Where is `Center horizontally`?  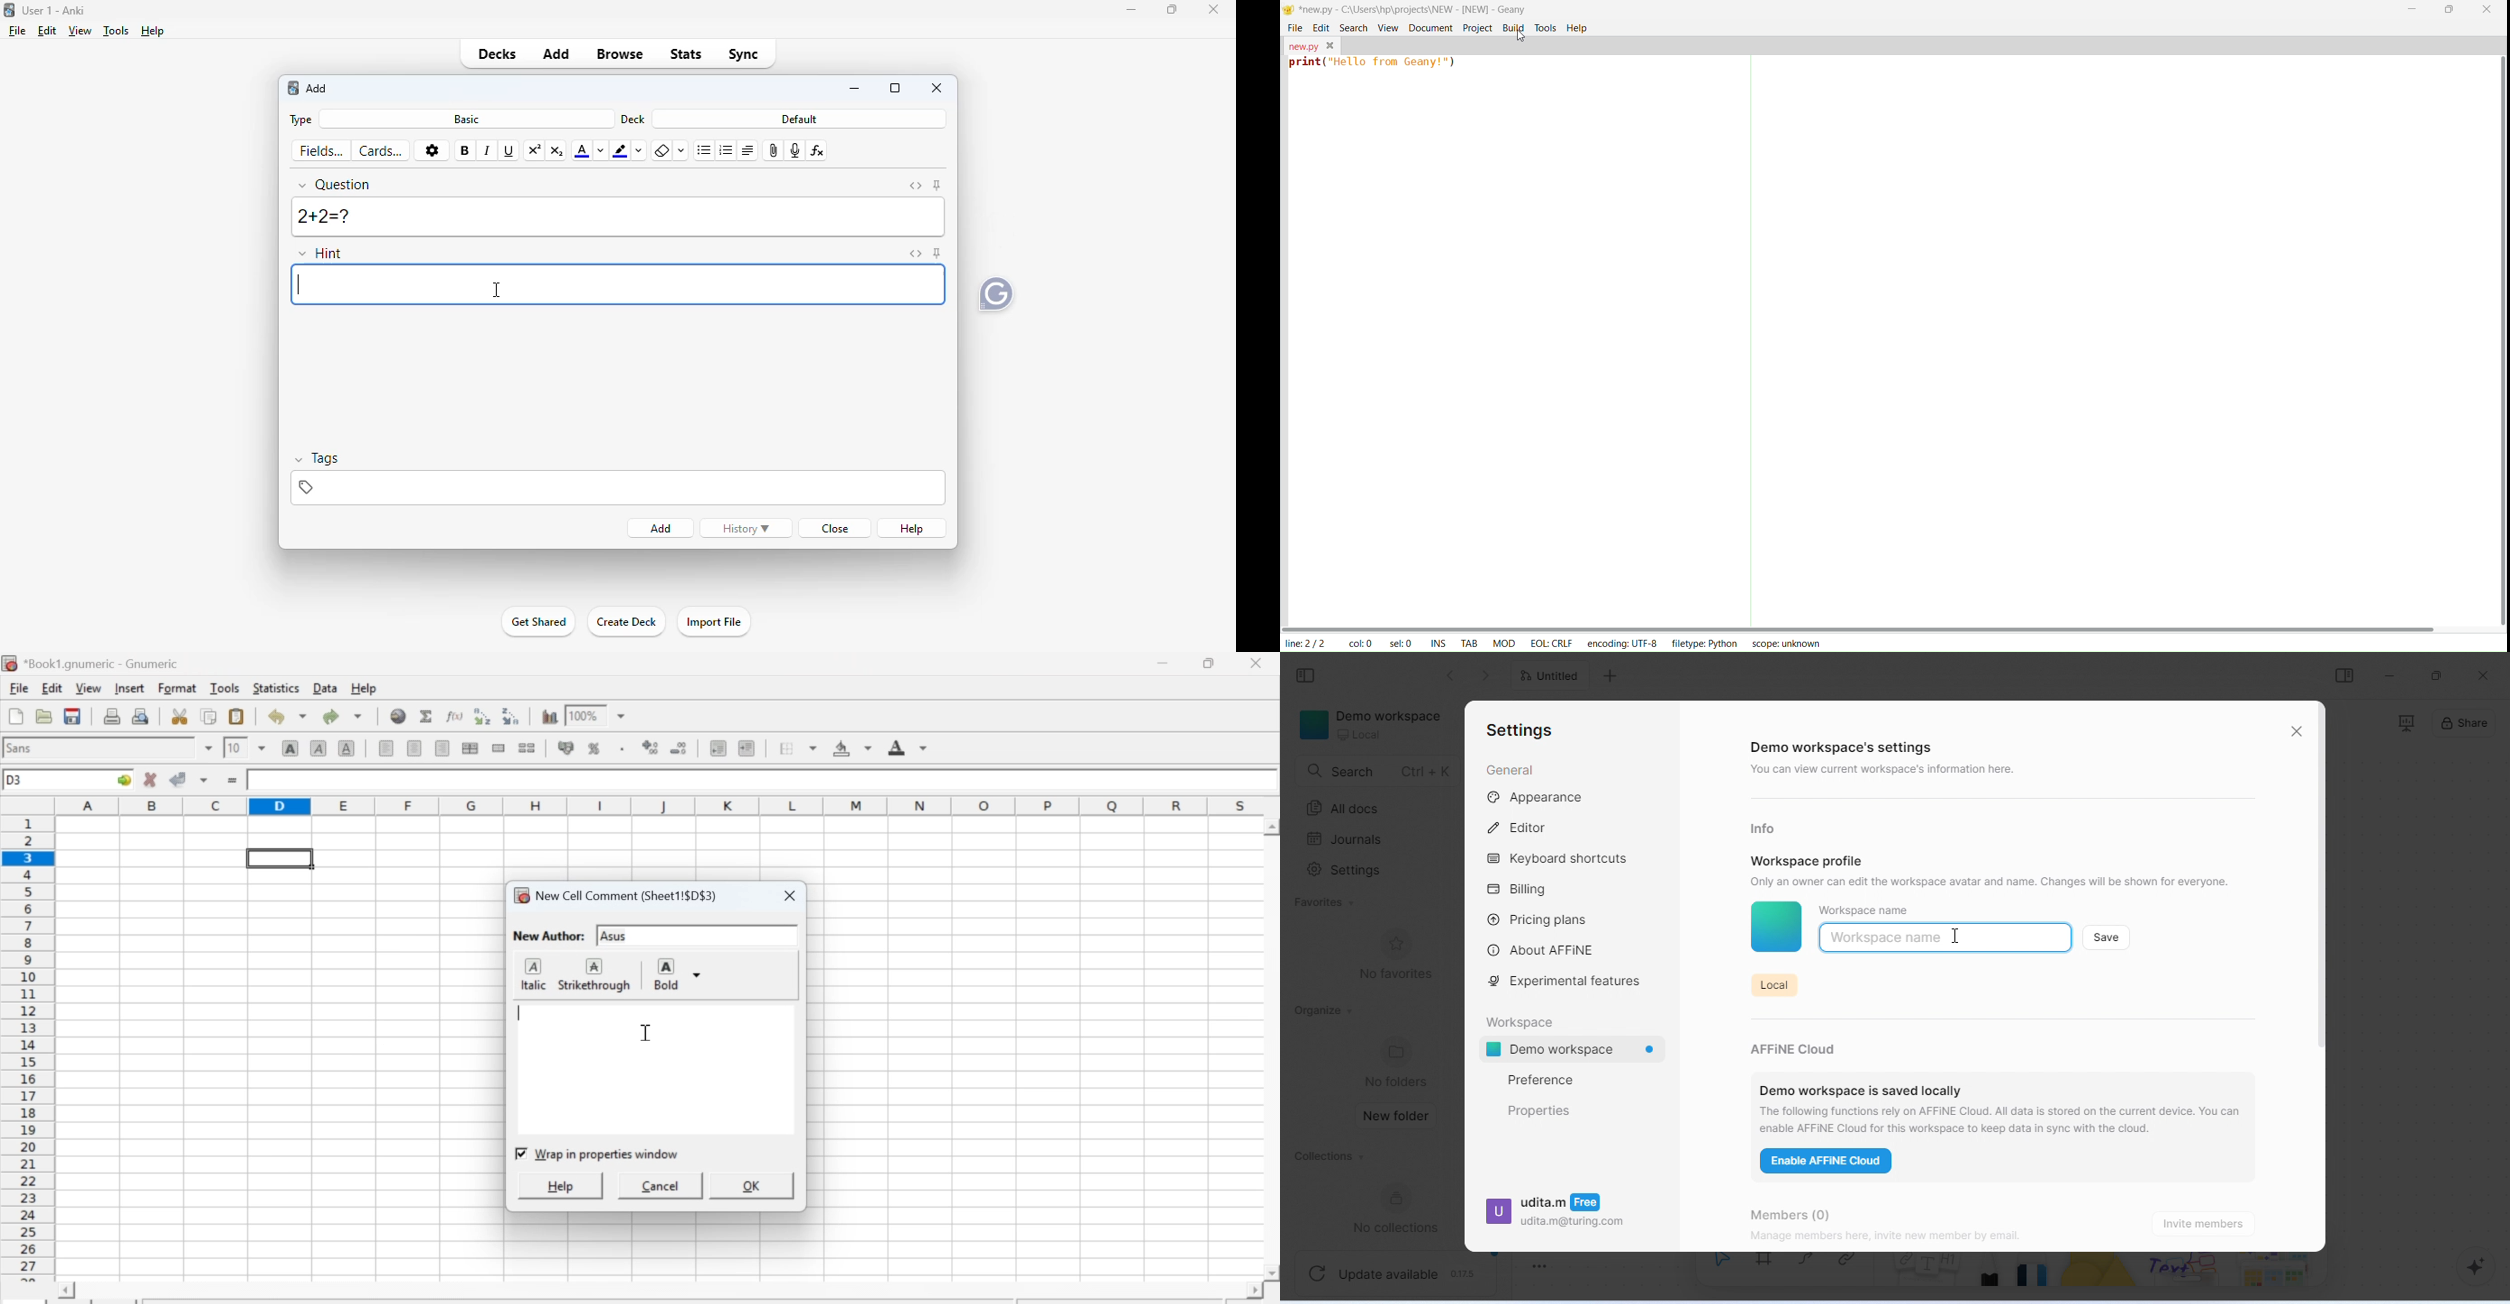 Center horizontally is located at coordinates (470, 749).